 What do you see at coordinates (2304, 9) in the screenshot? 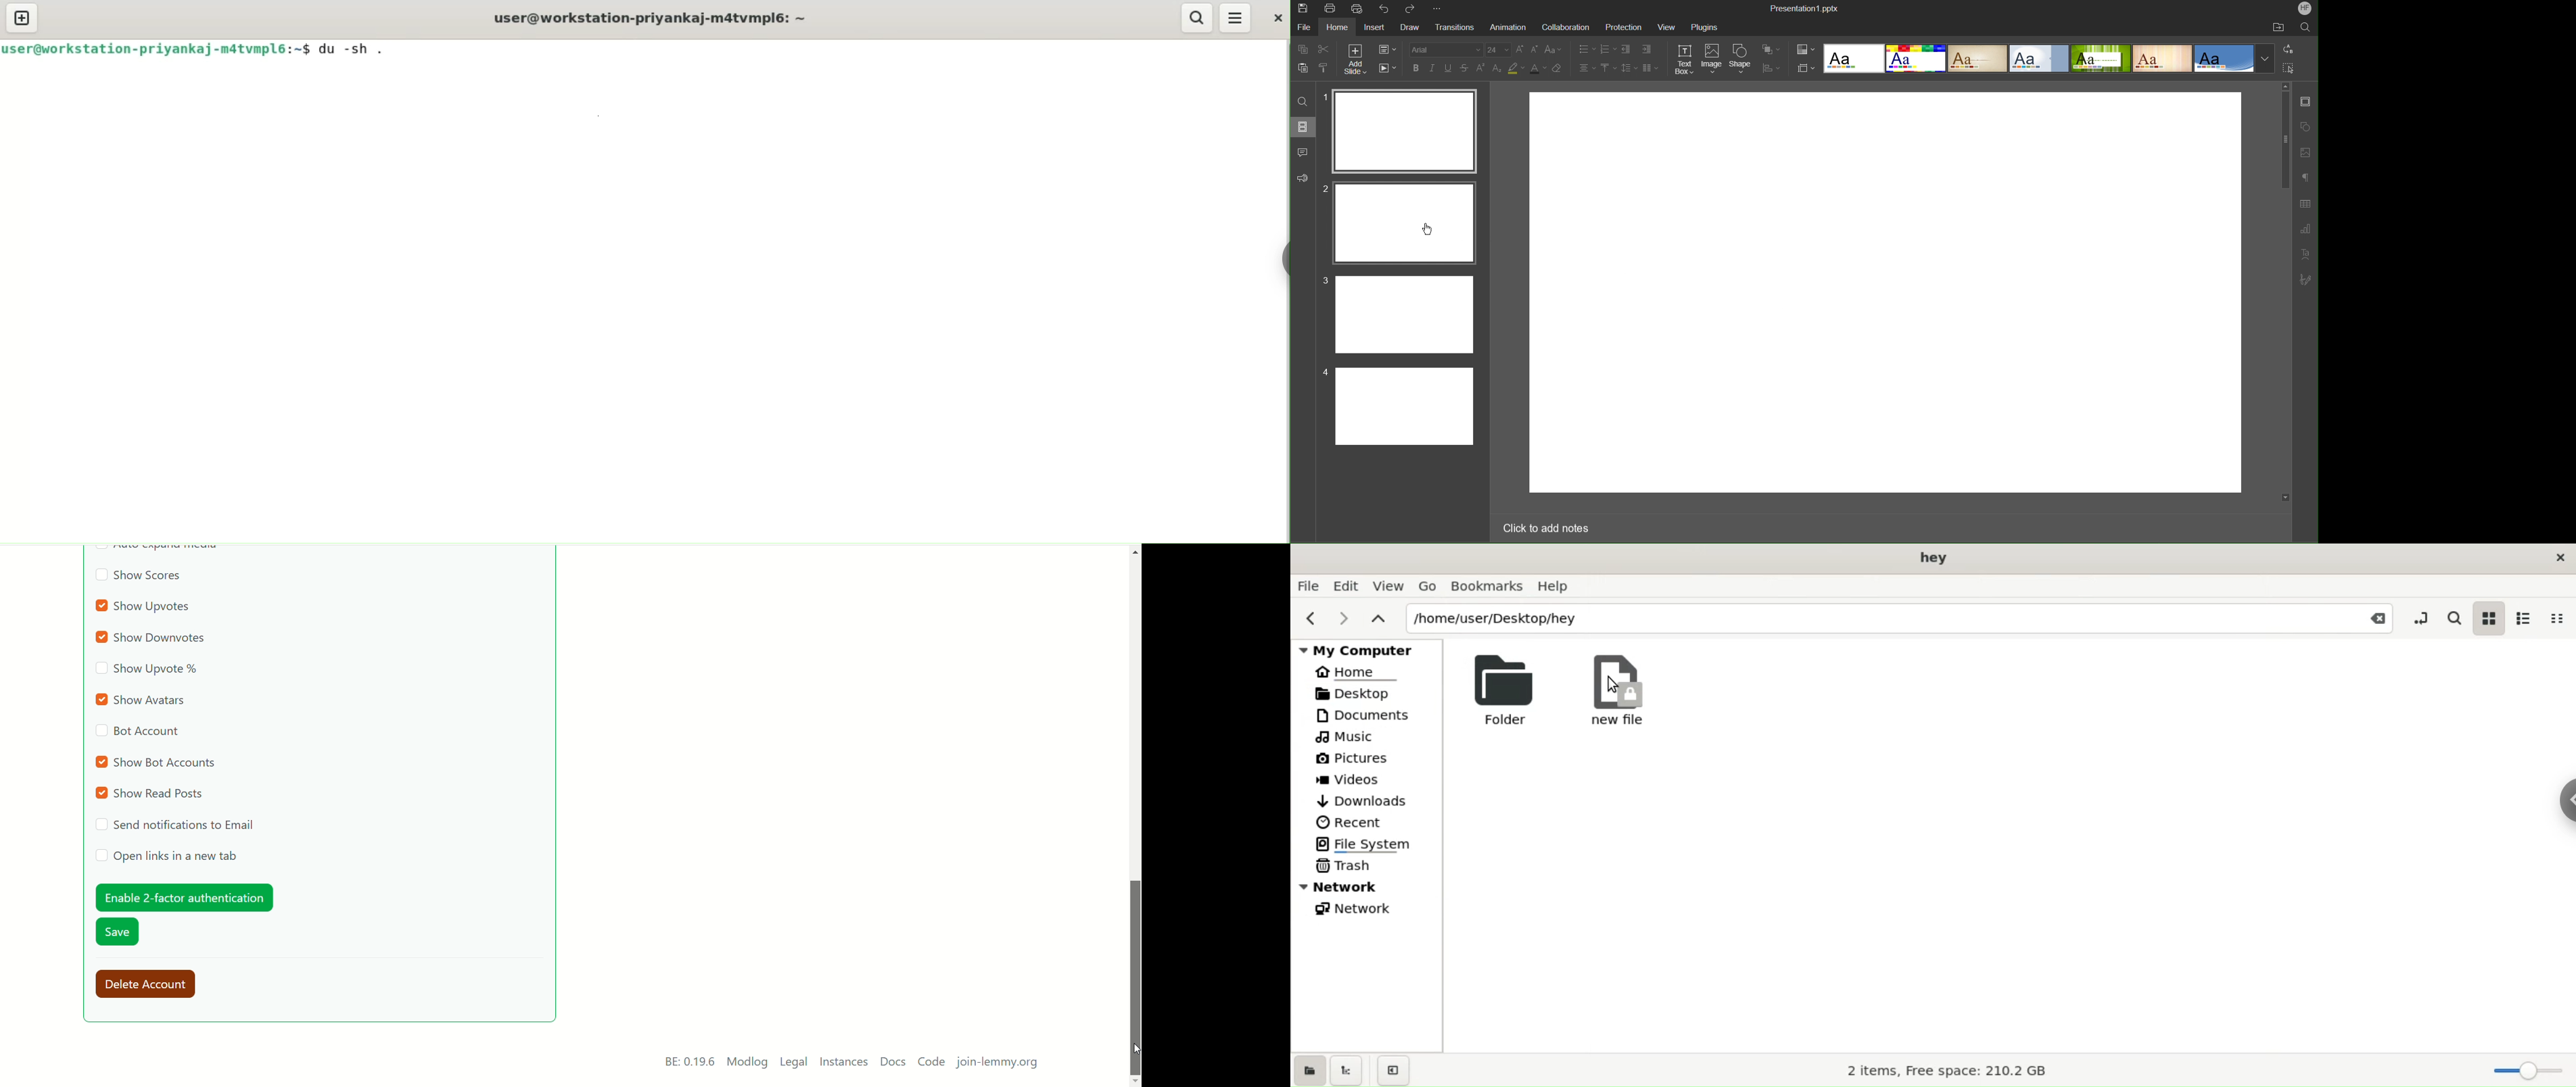
I see `Account` at bounding box center [2304, 9].